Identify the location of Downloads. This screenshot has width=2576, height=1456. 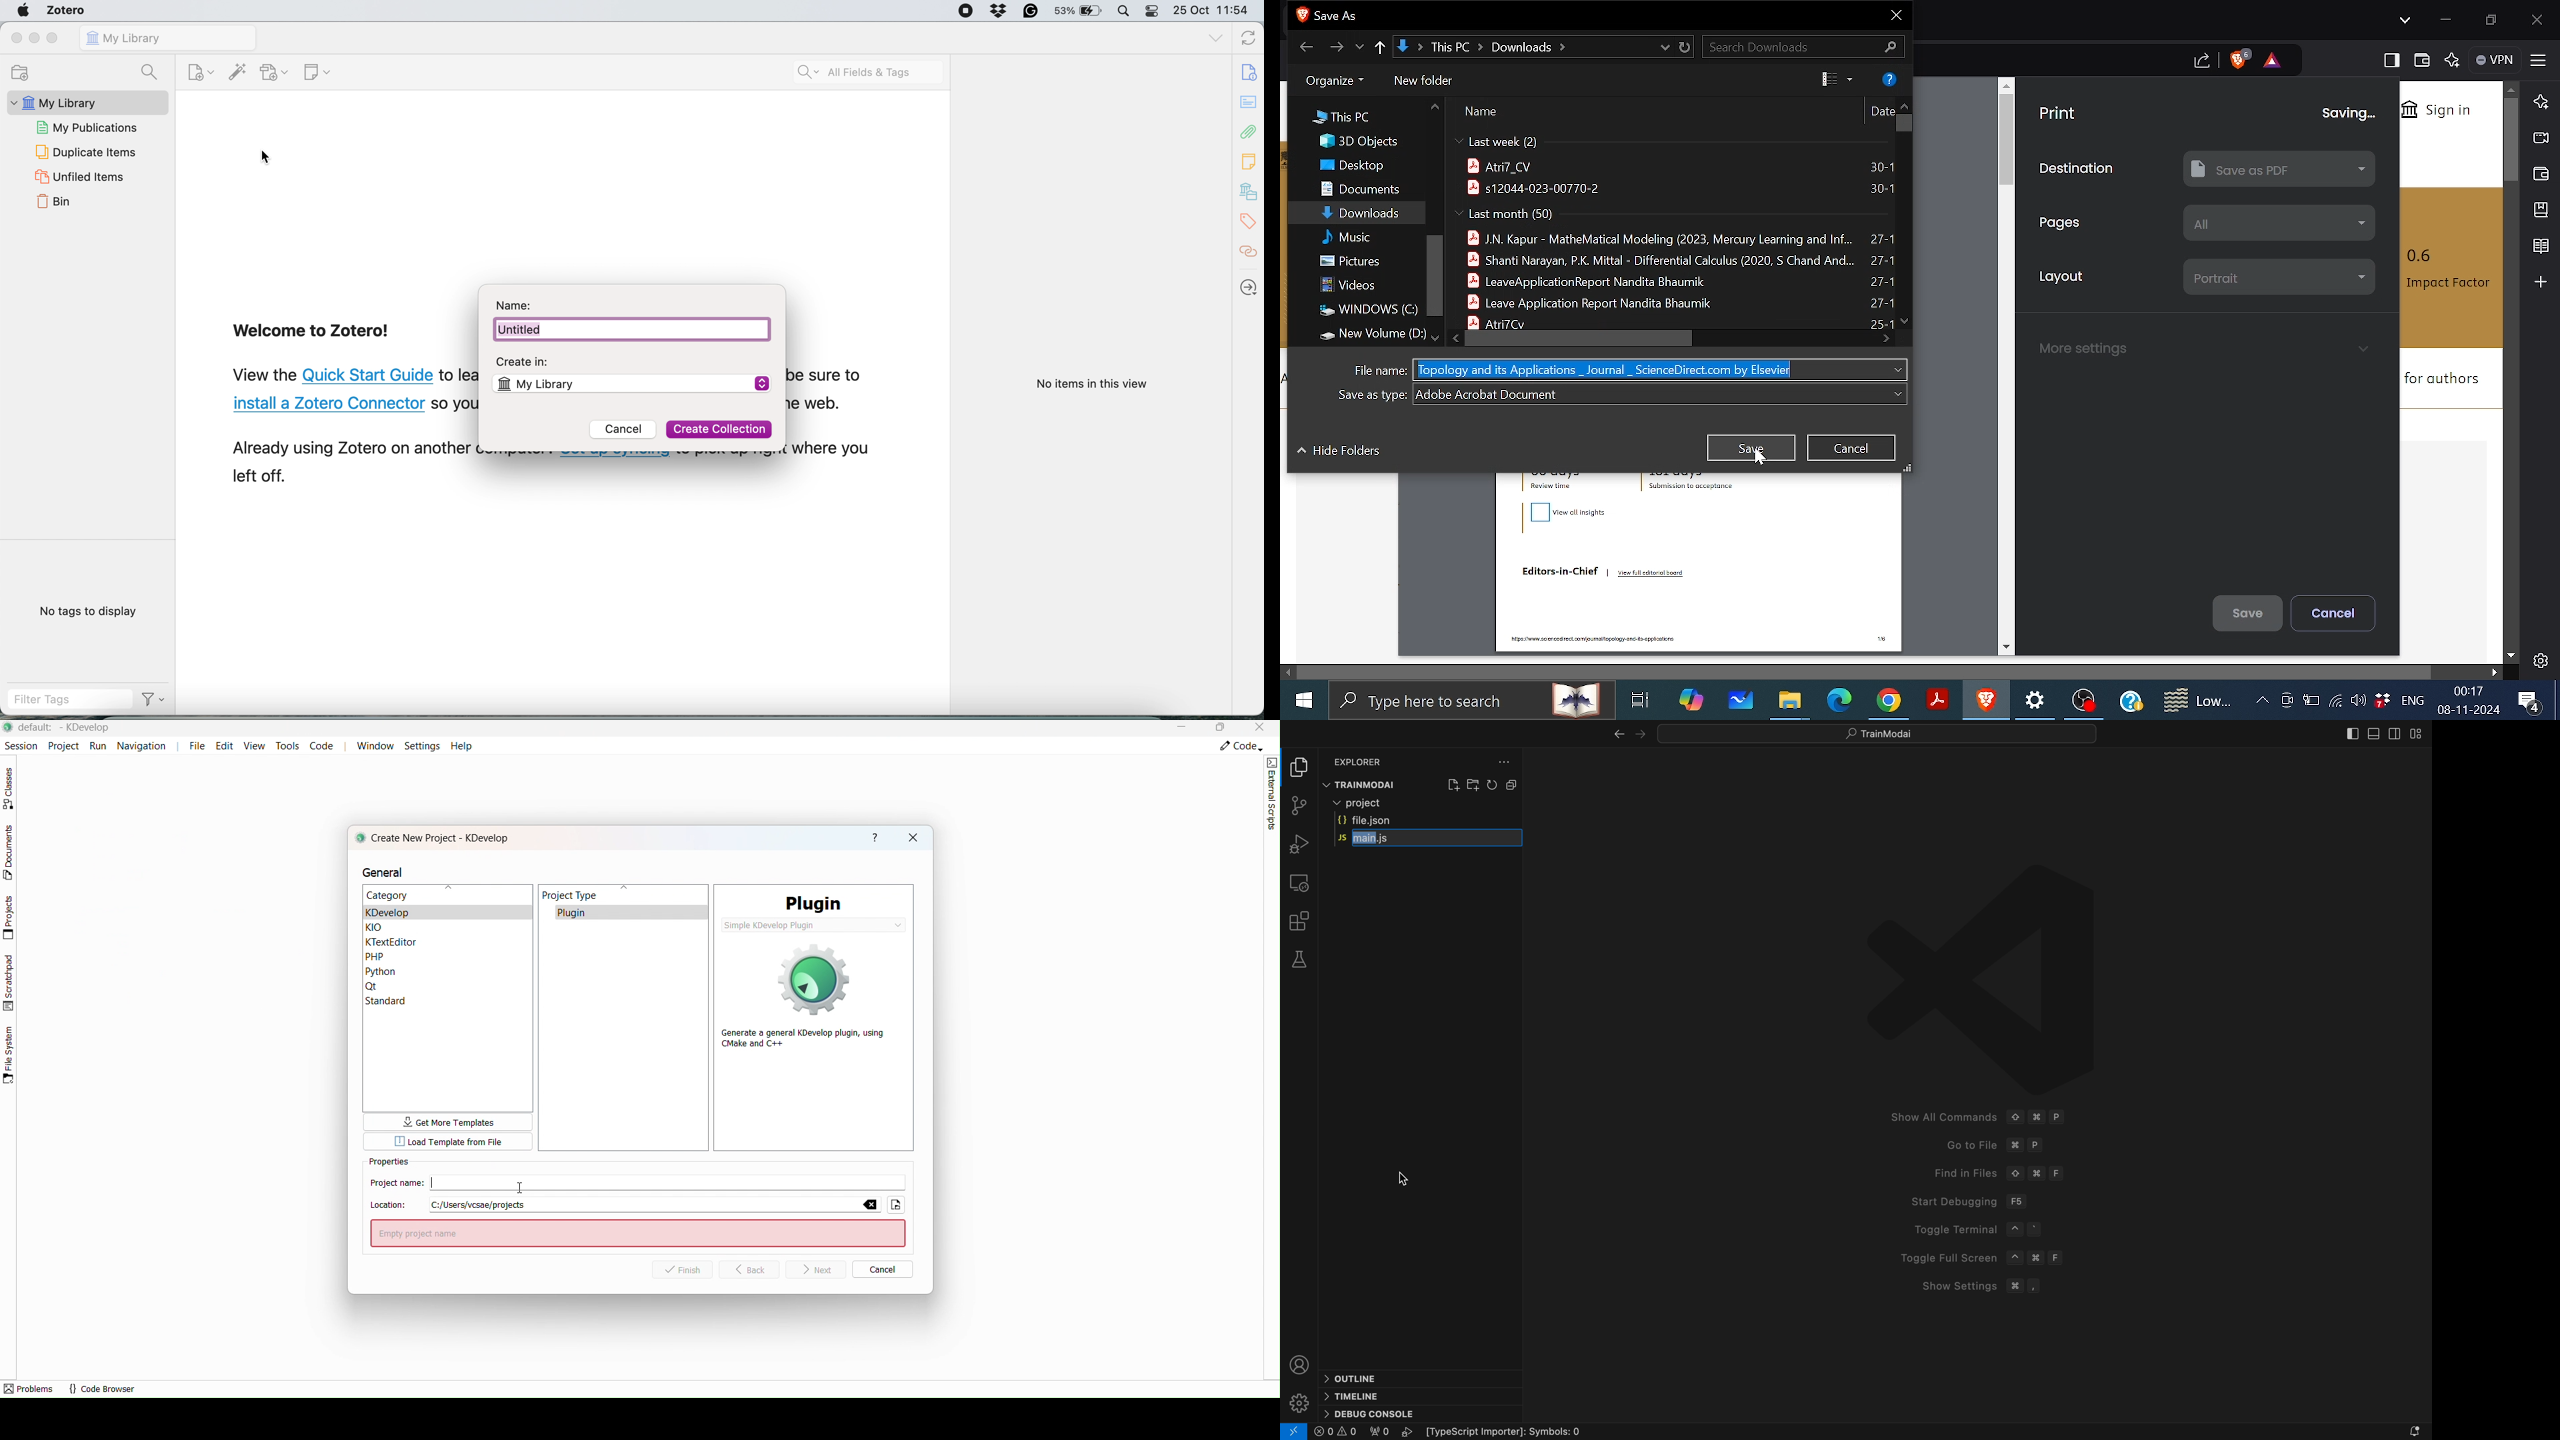
(1356, 213).